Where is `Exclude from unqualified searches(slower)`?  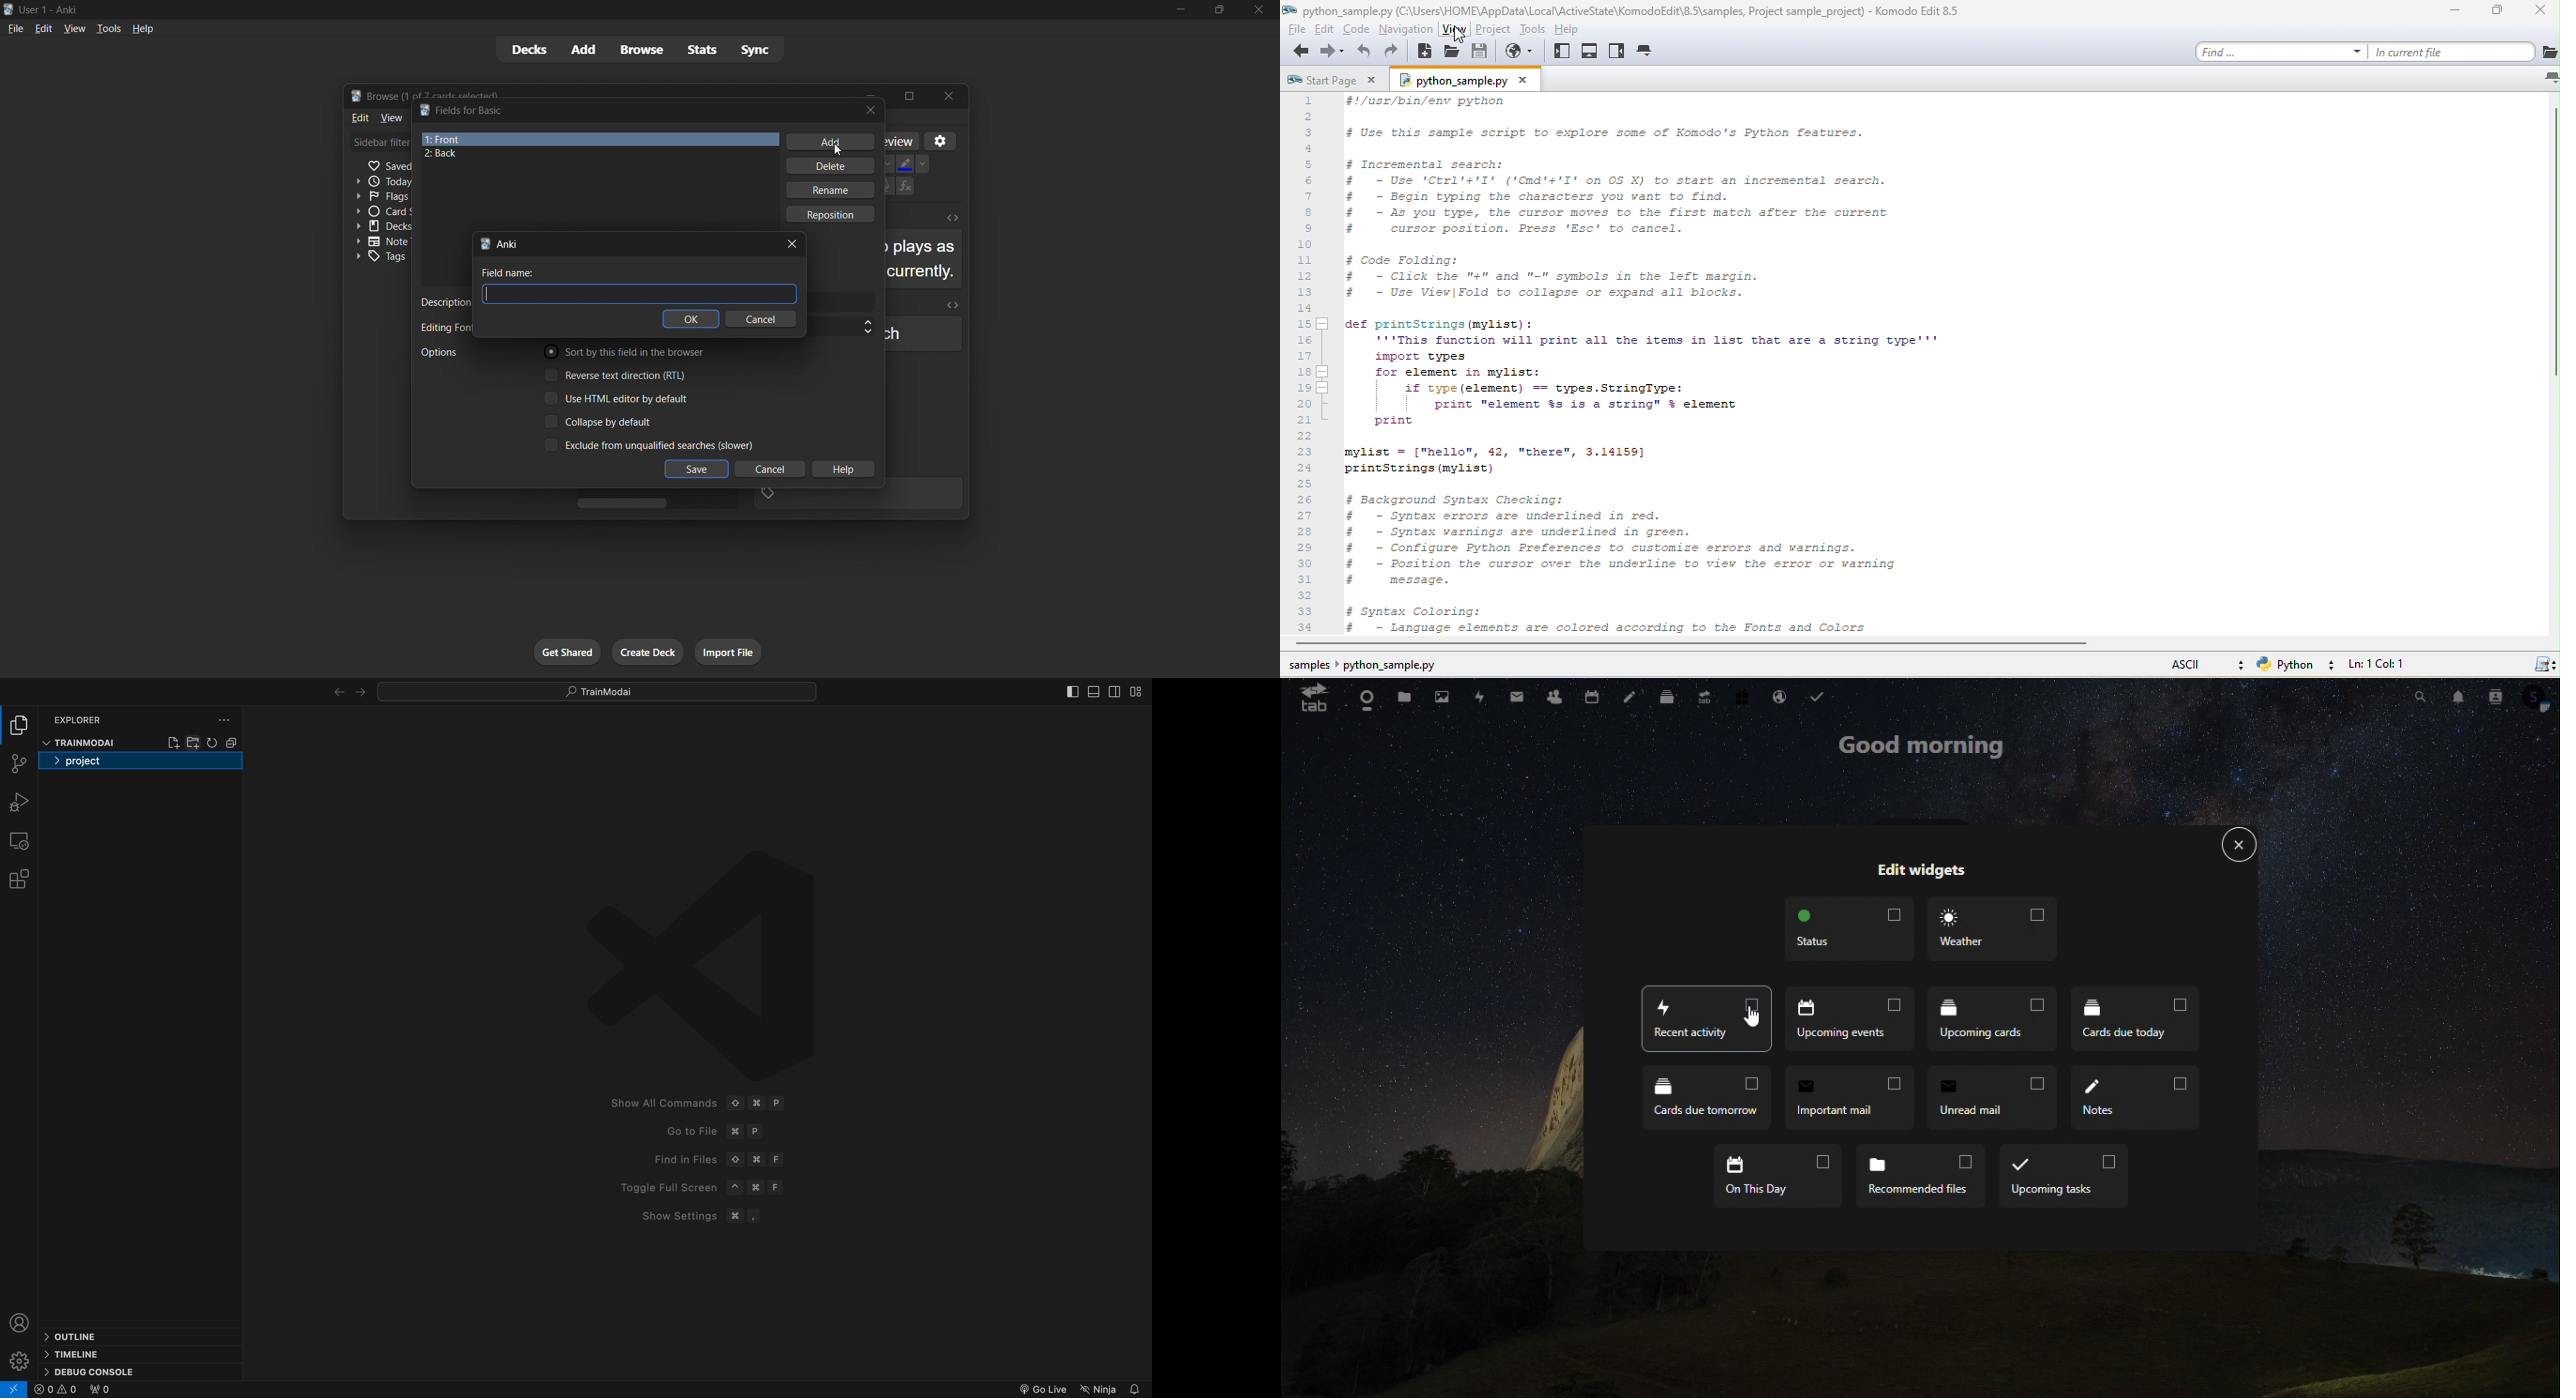
Exclude from unqualified searches(slower) is located at coordinates (645, 446).